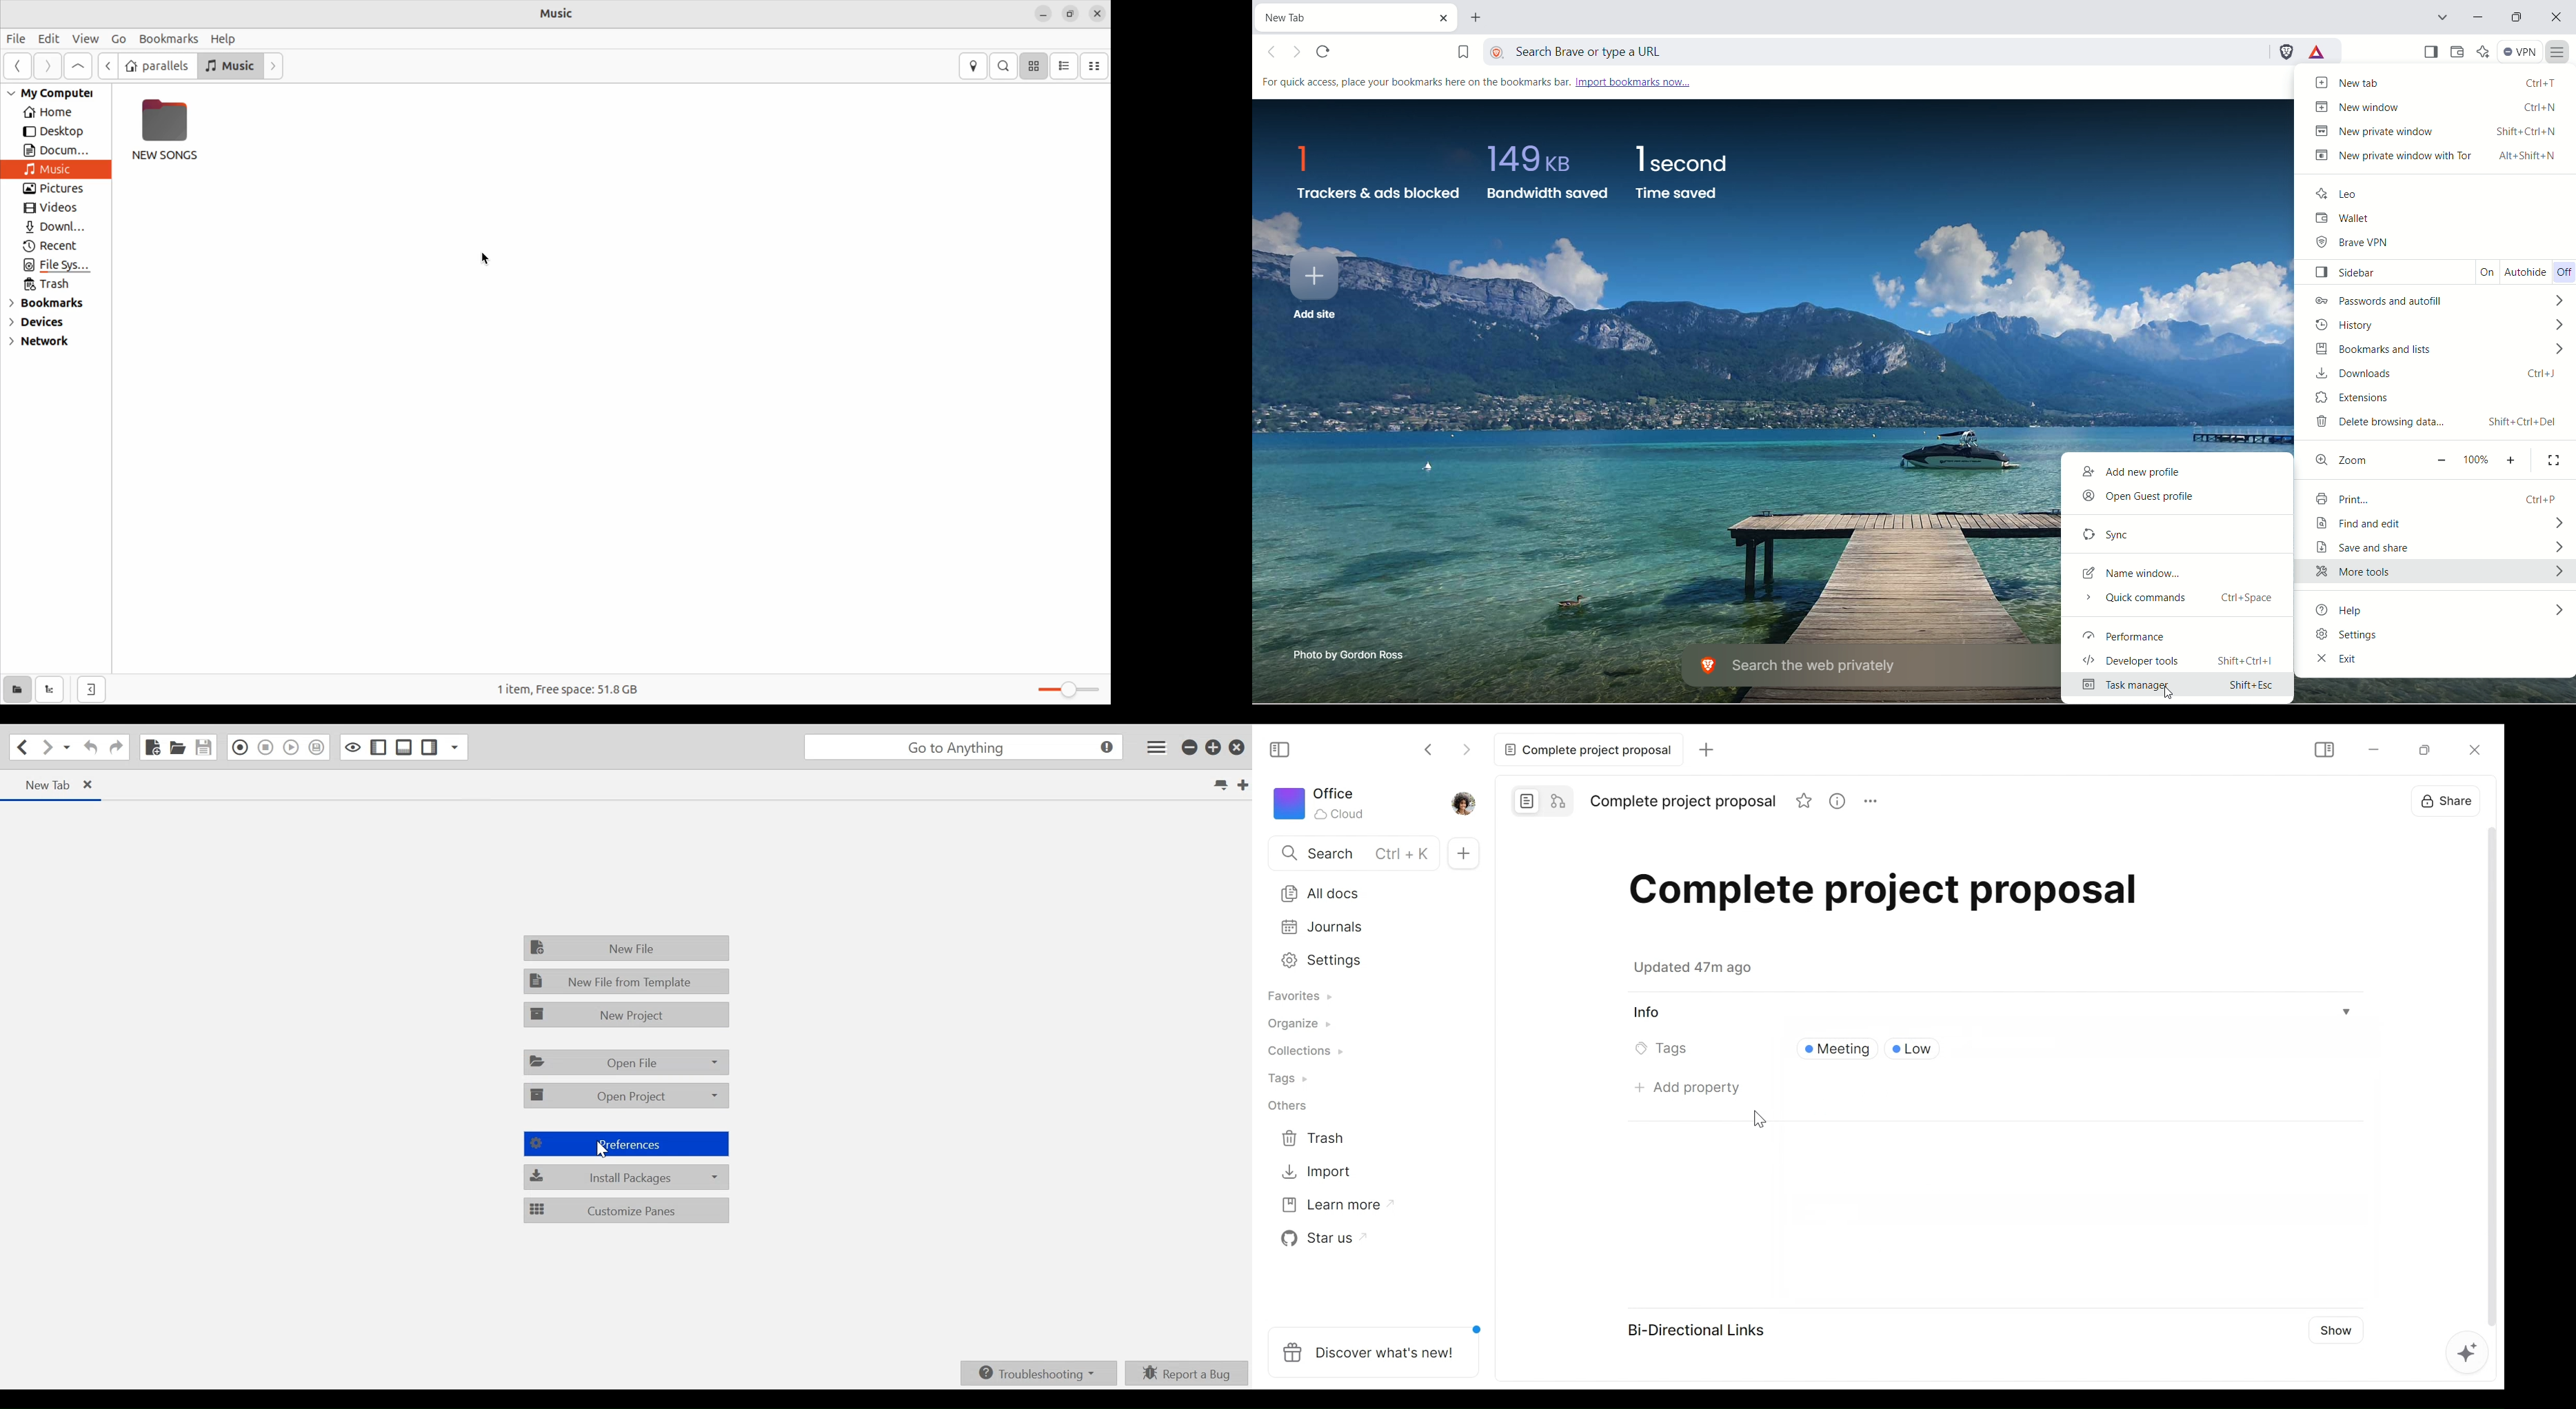  I want to click on List all tabs, so click(1222, 783).